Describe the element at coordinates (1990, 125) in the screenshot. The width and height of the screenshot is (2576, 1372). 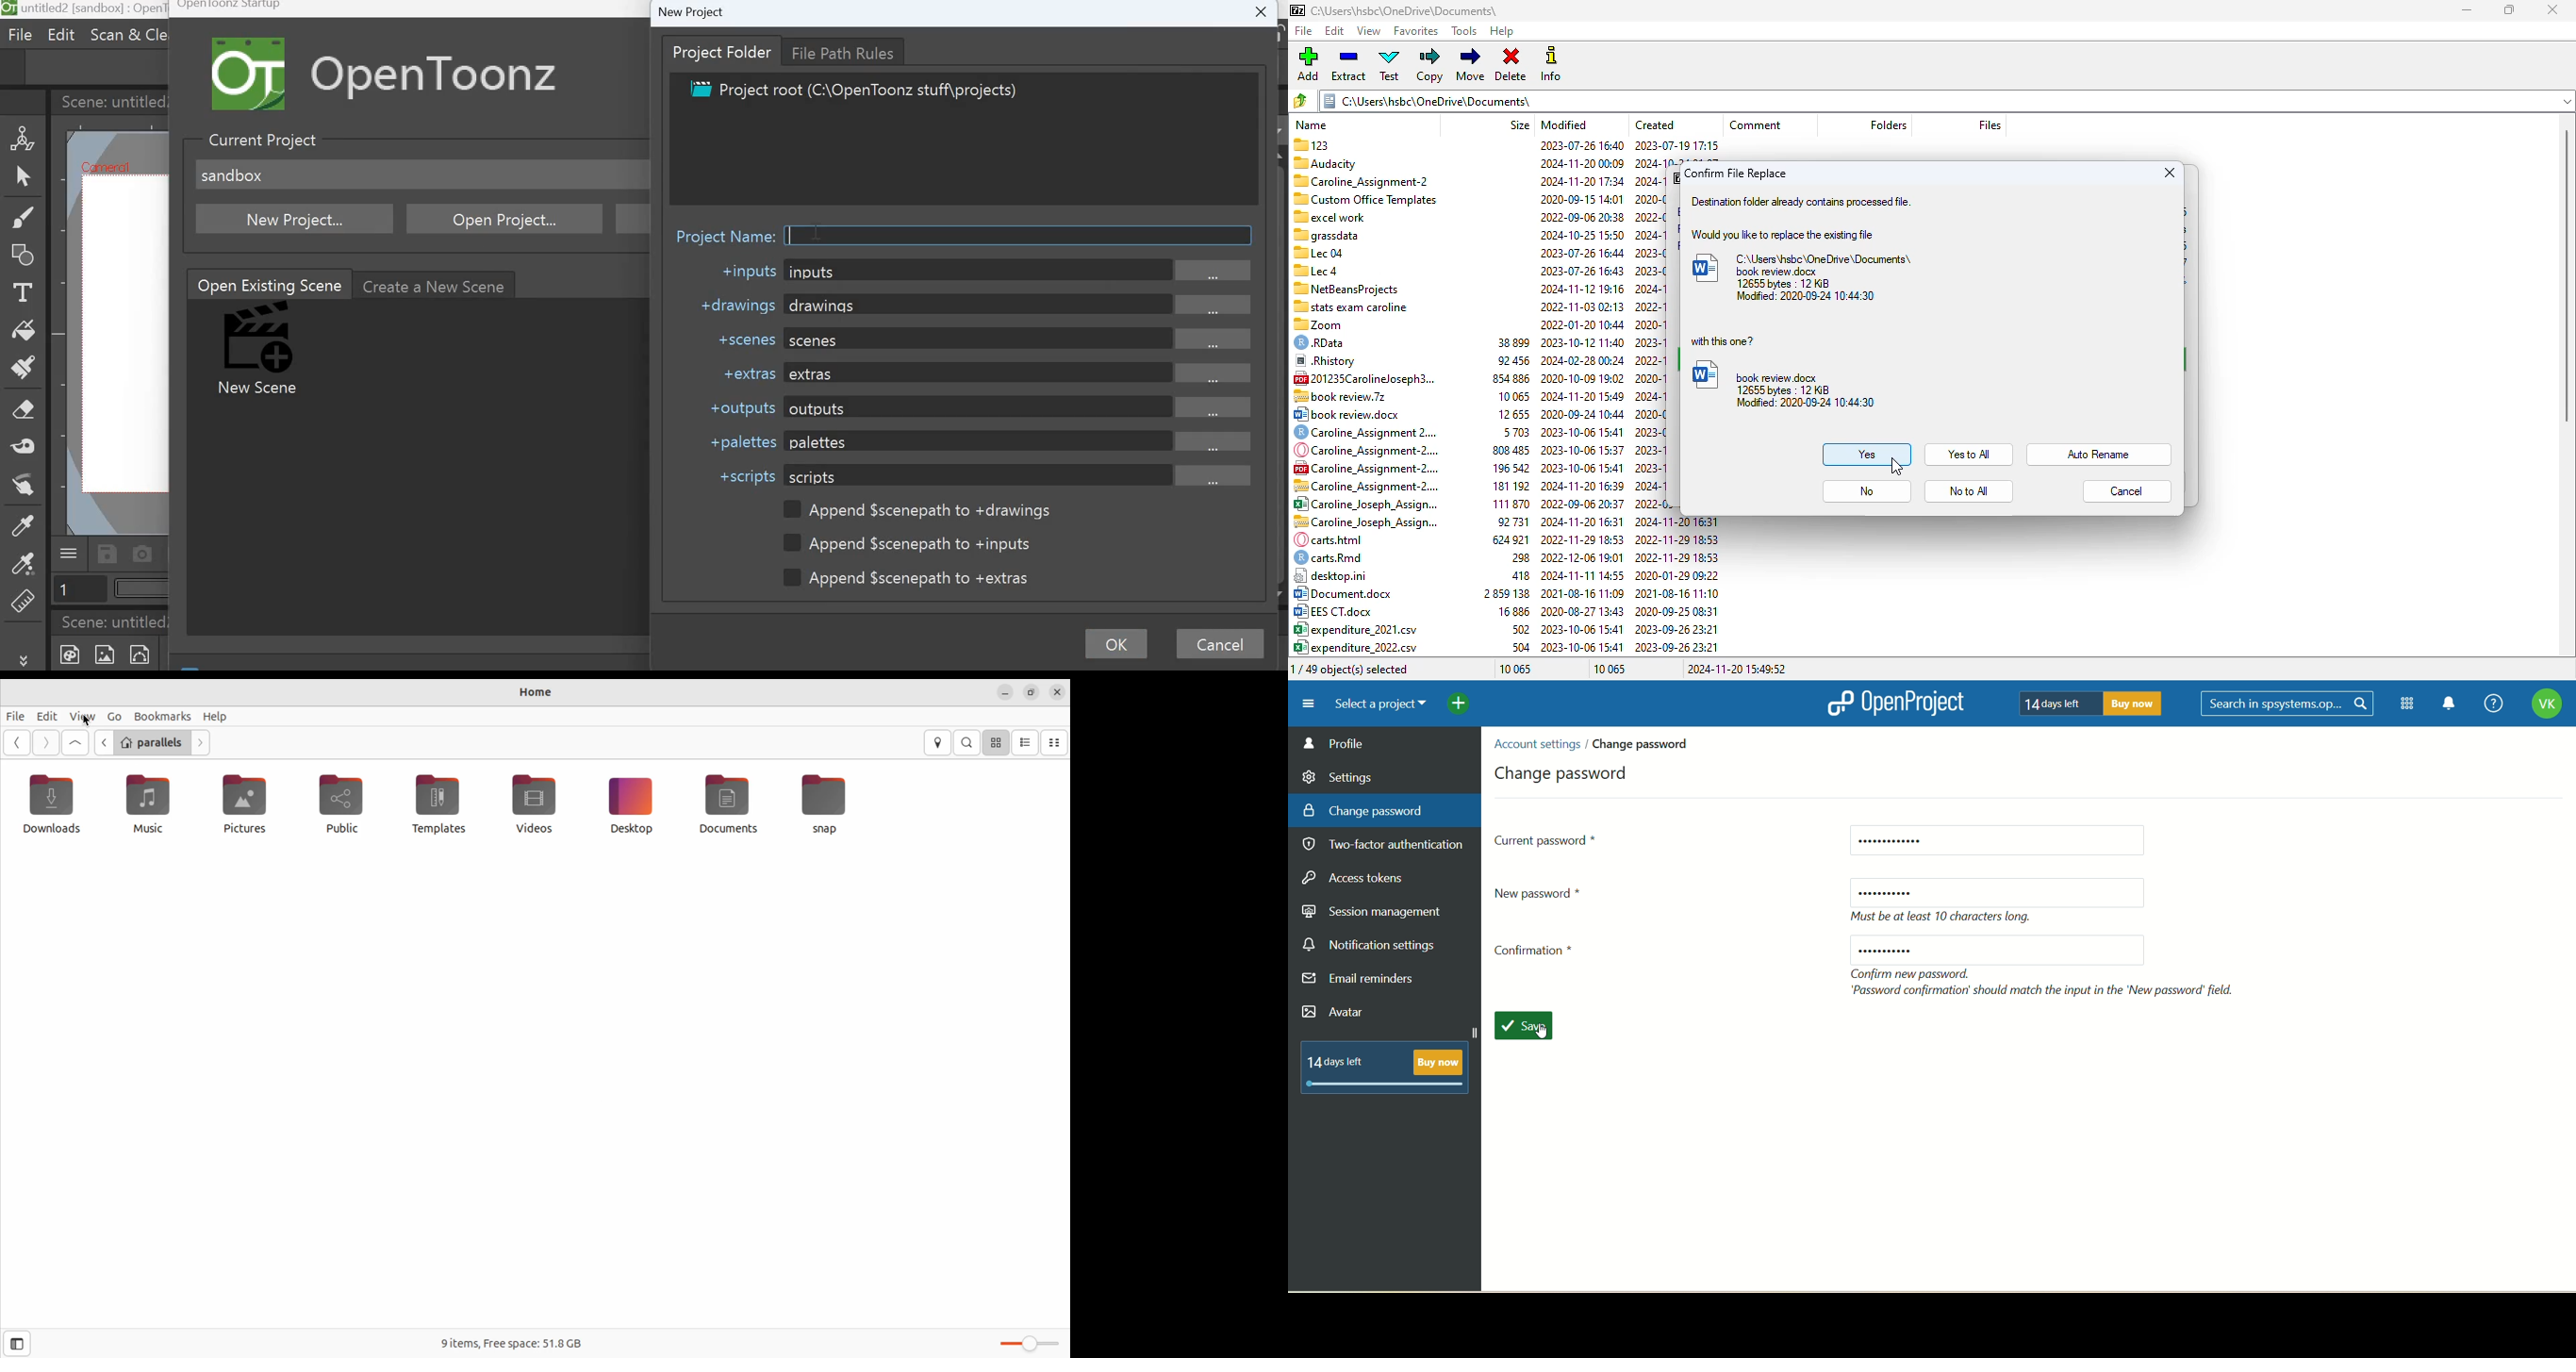
I see `files` at that location.